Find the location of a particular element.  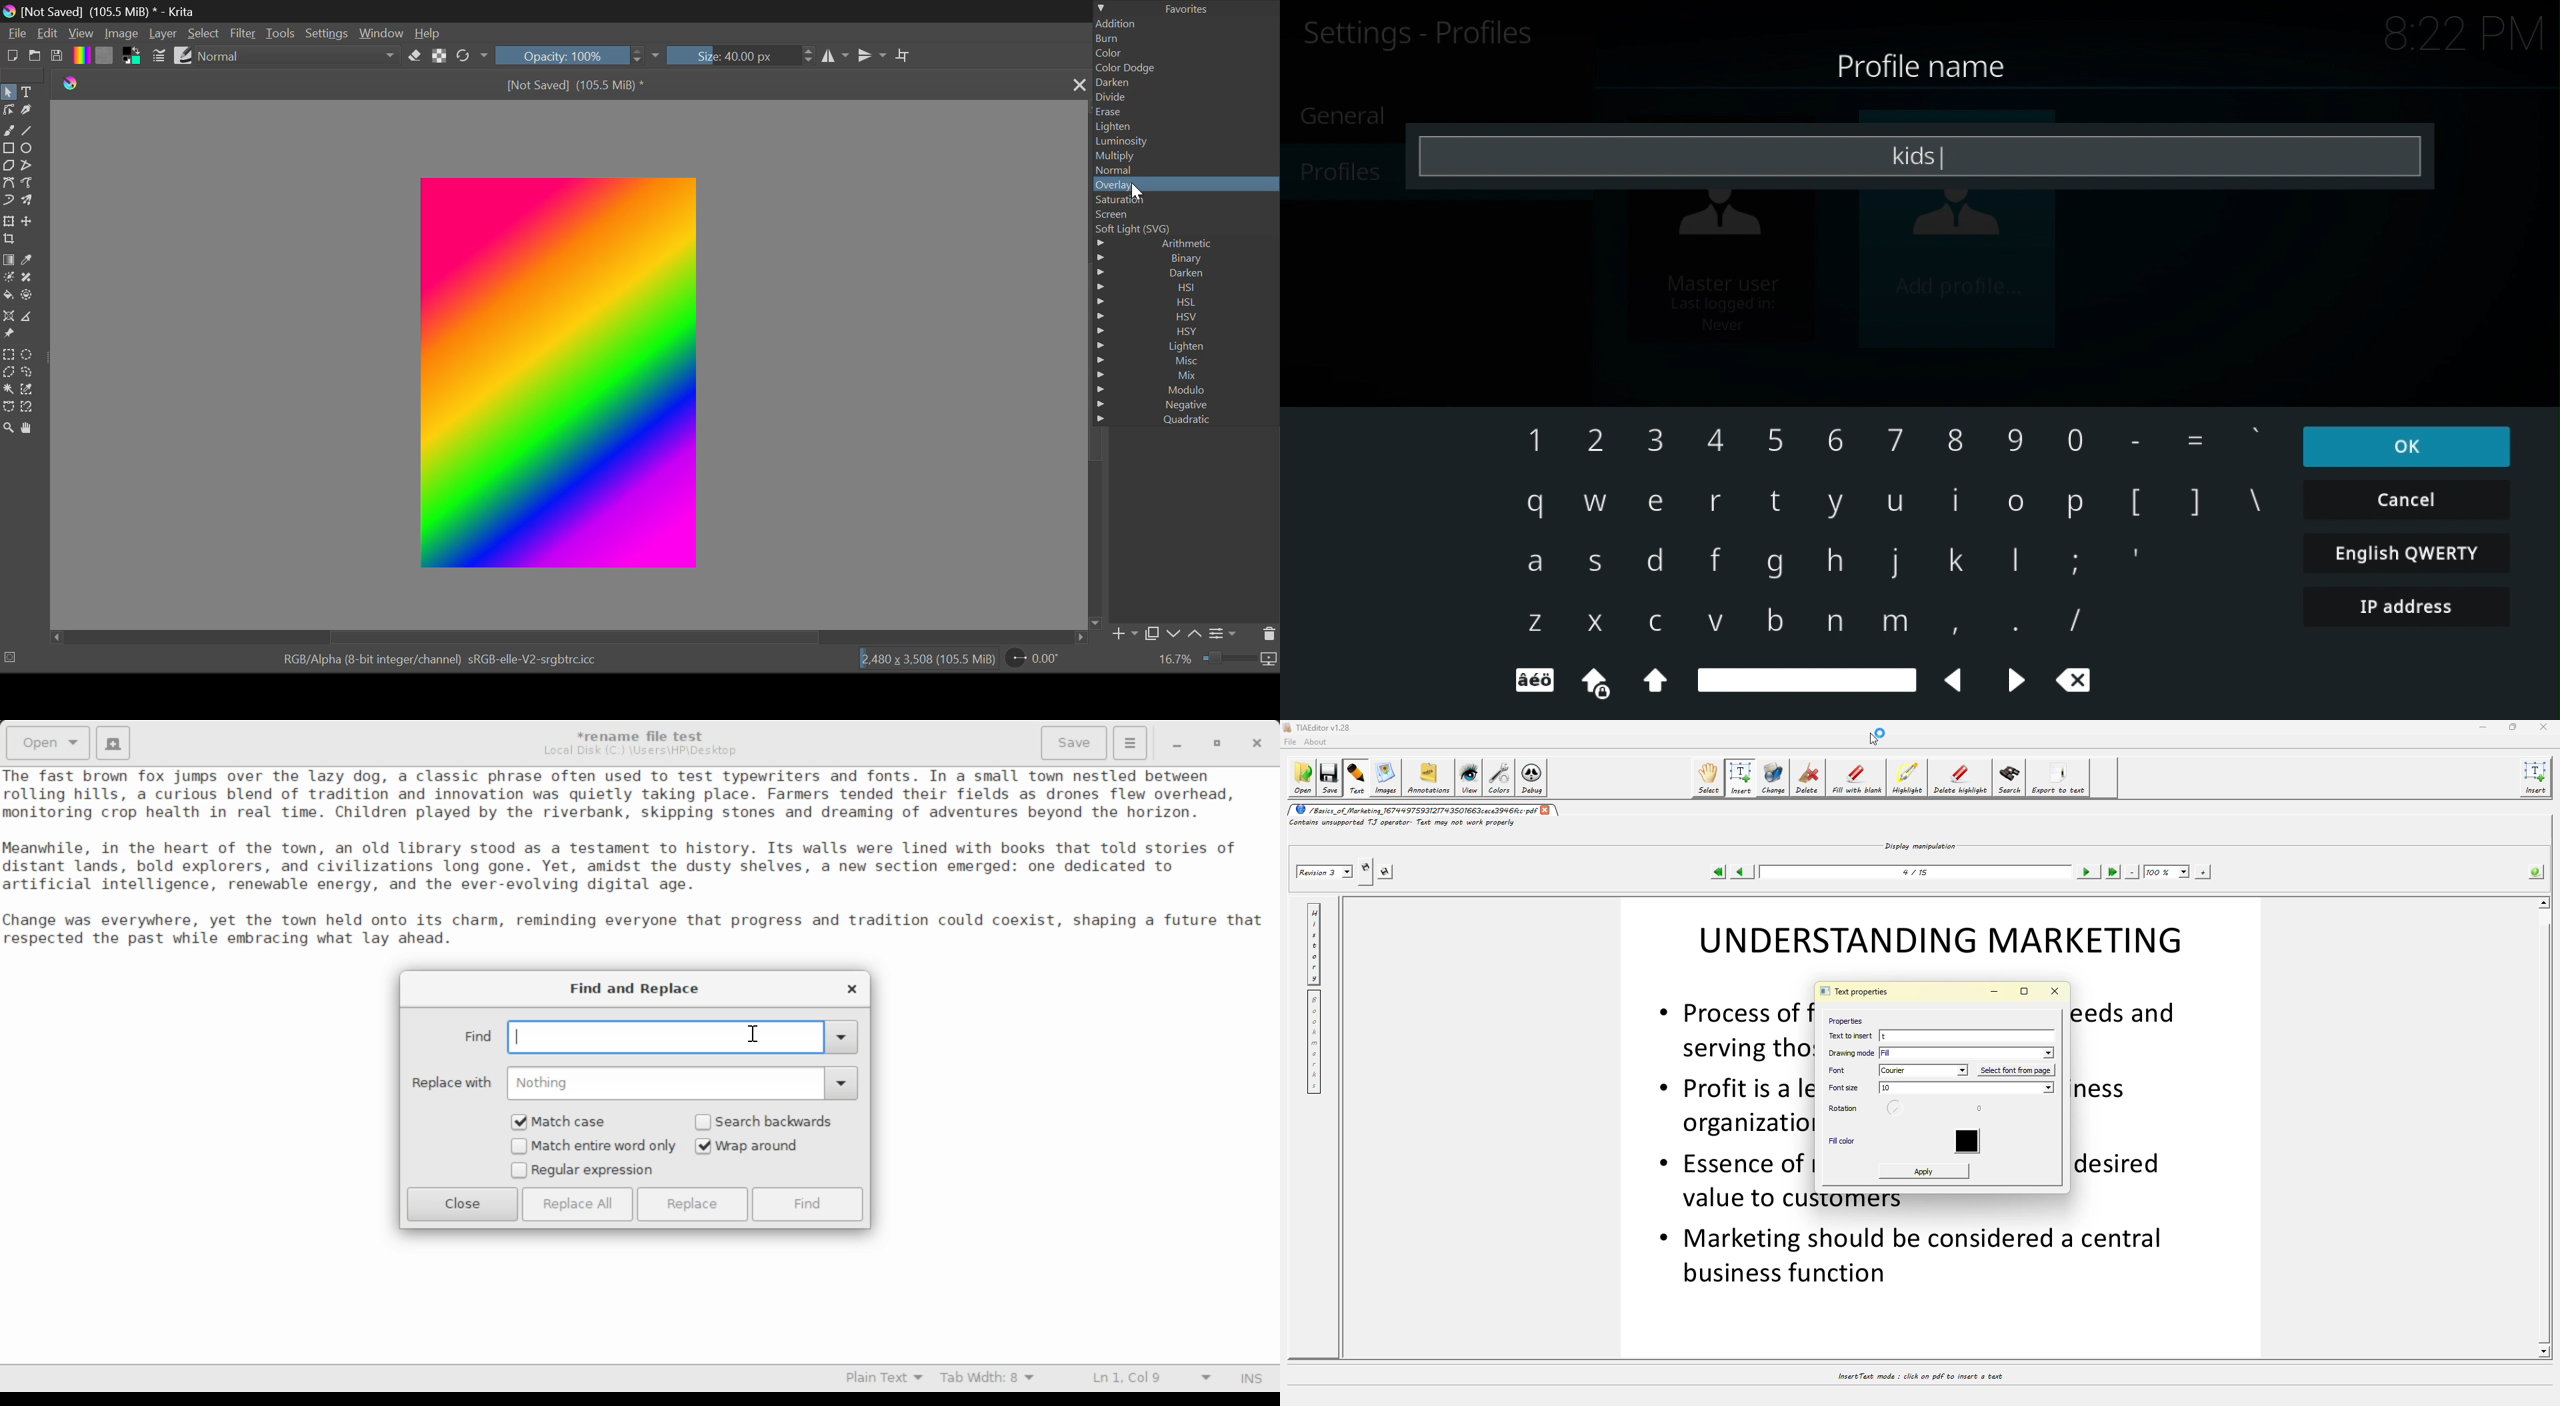

Magentic Selection Tool is located at coordinates (29, 408).